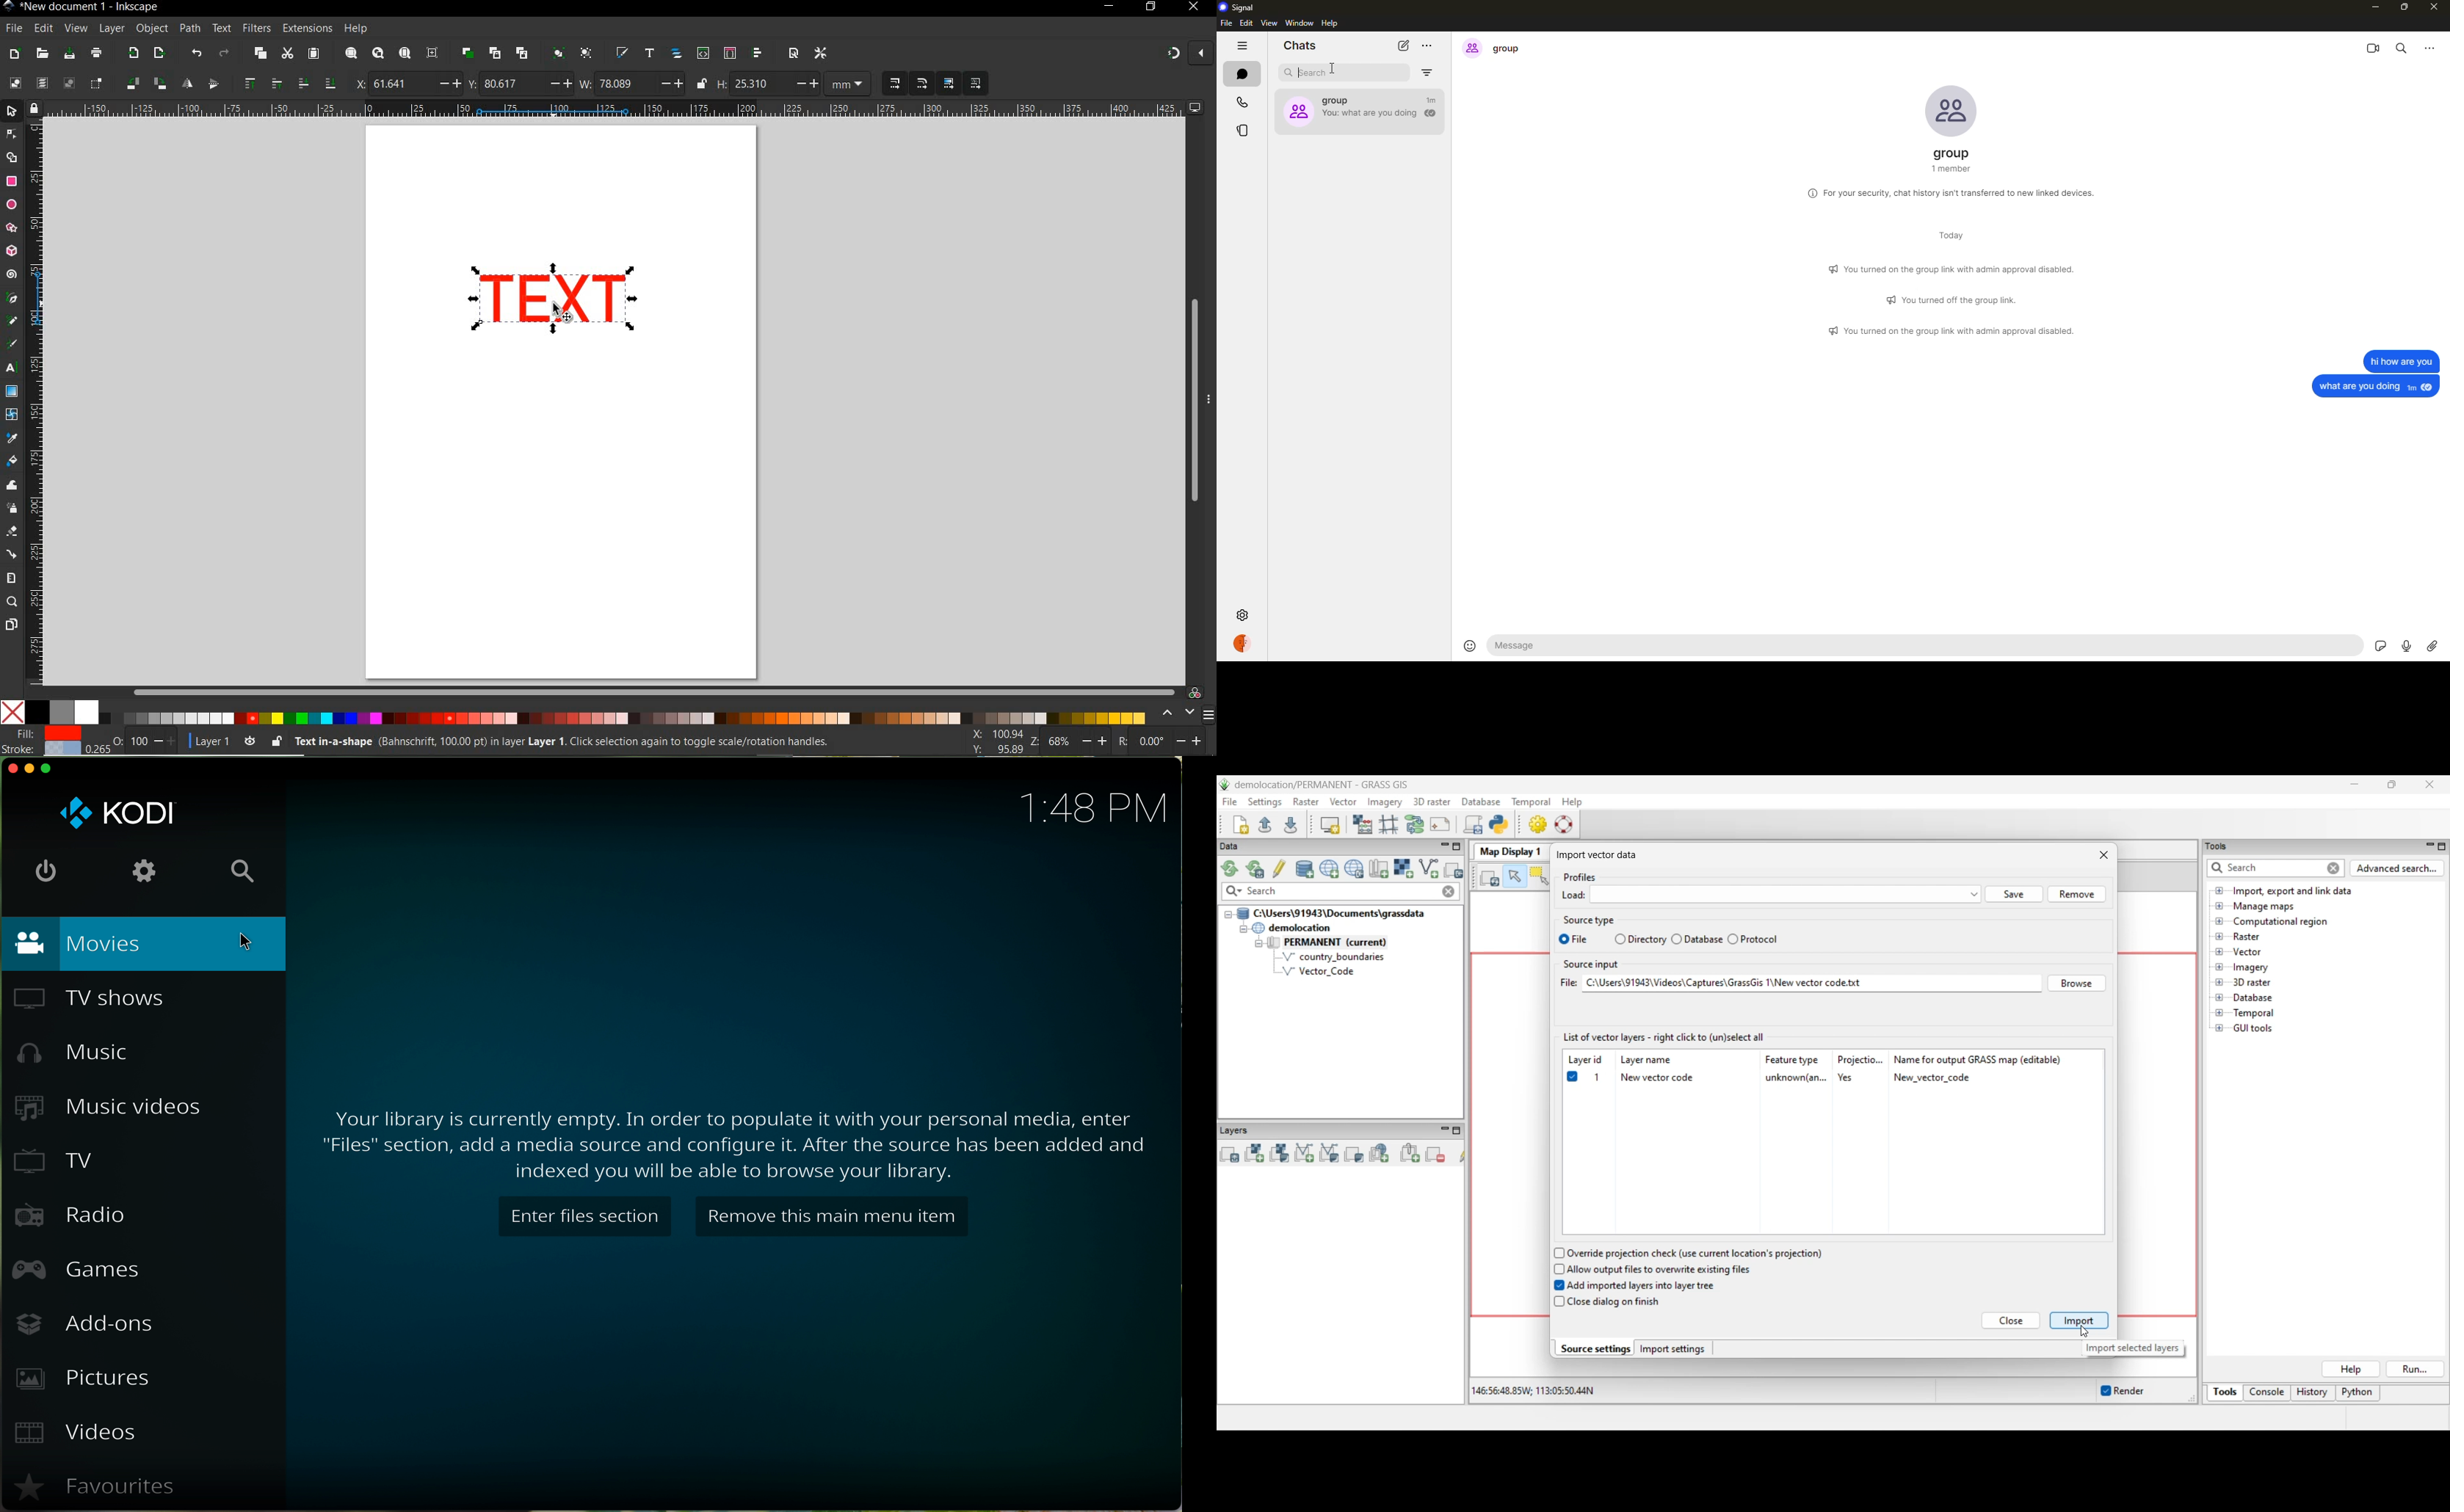 The image size is (2464, 1512). What do you see at coordinates (1240, 8) in the screenshot?
I see `signal` at bounding box center [1240, 8].